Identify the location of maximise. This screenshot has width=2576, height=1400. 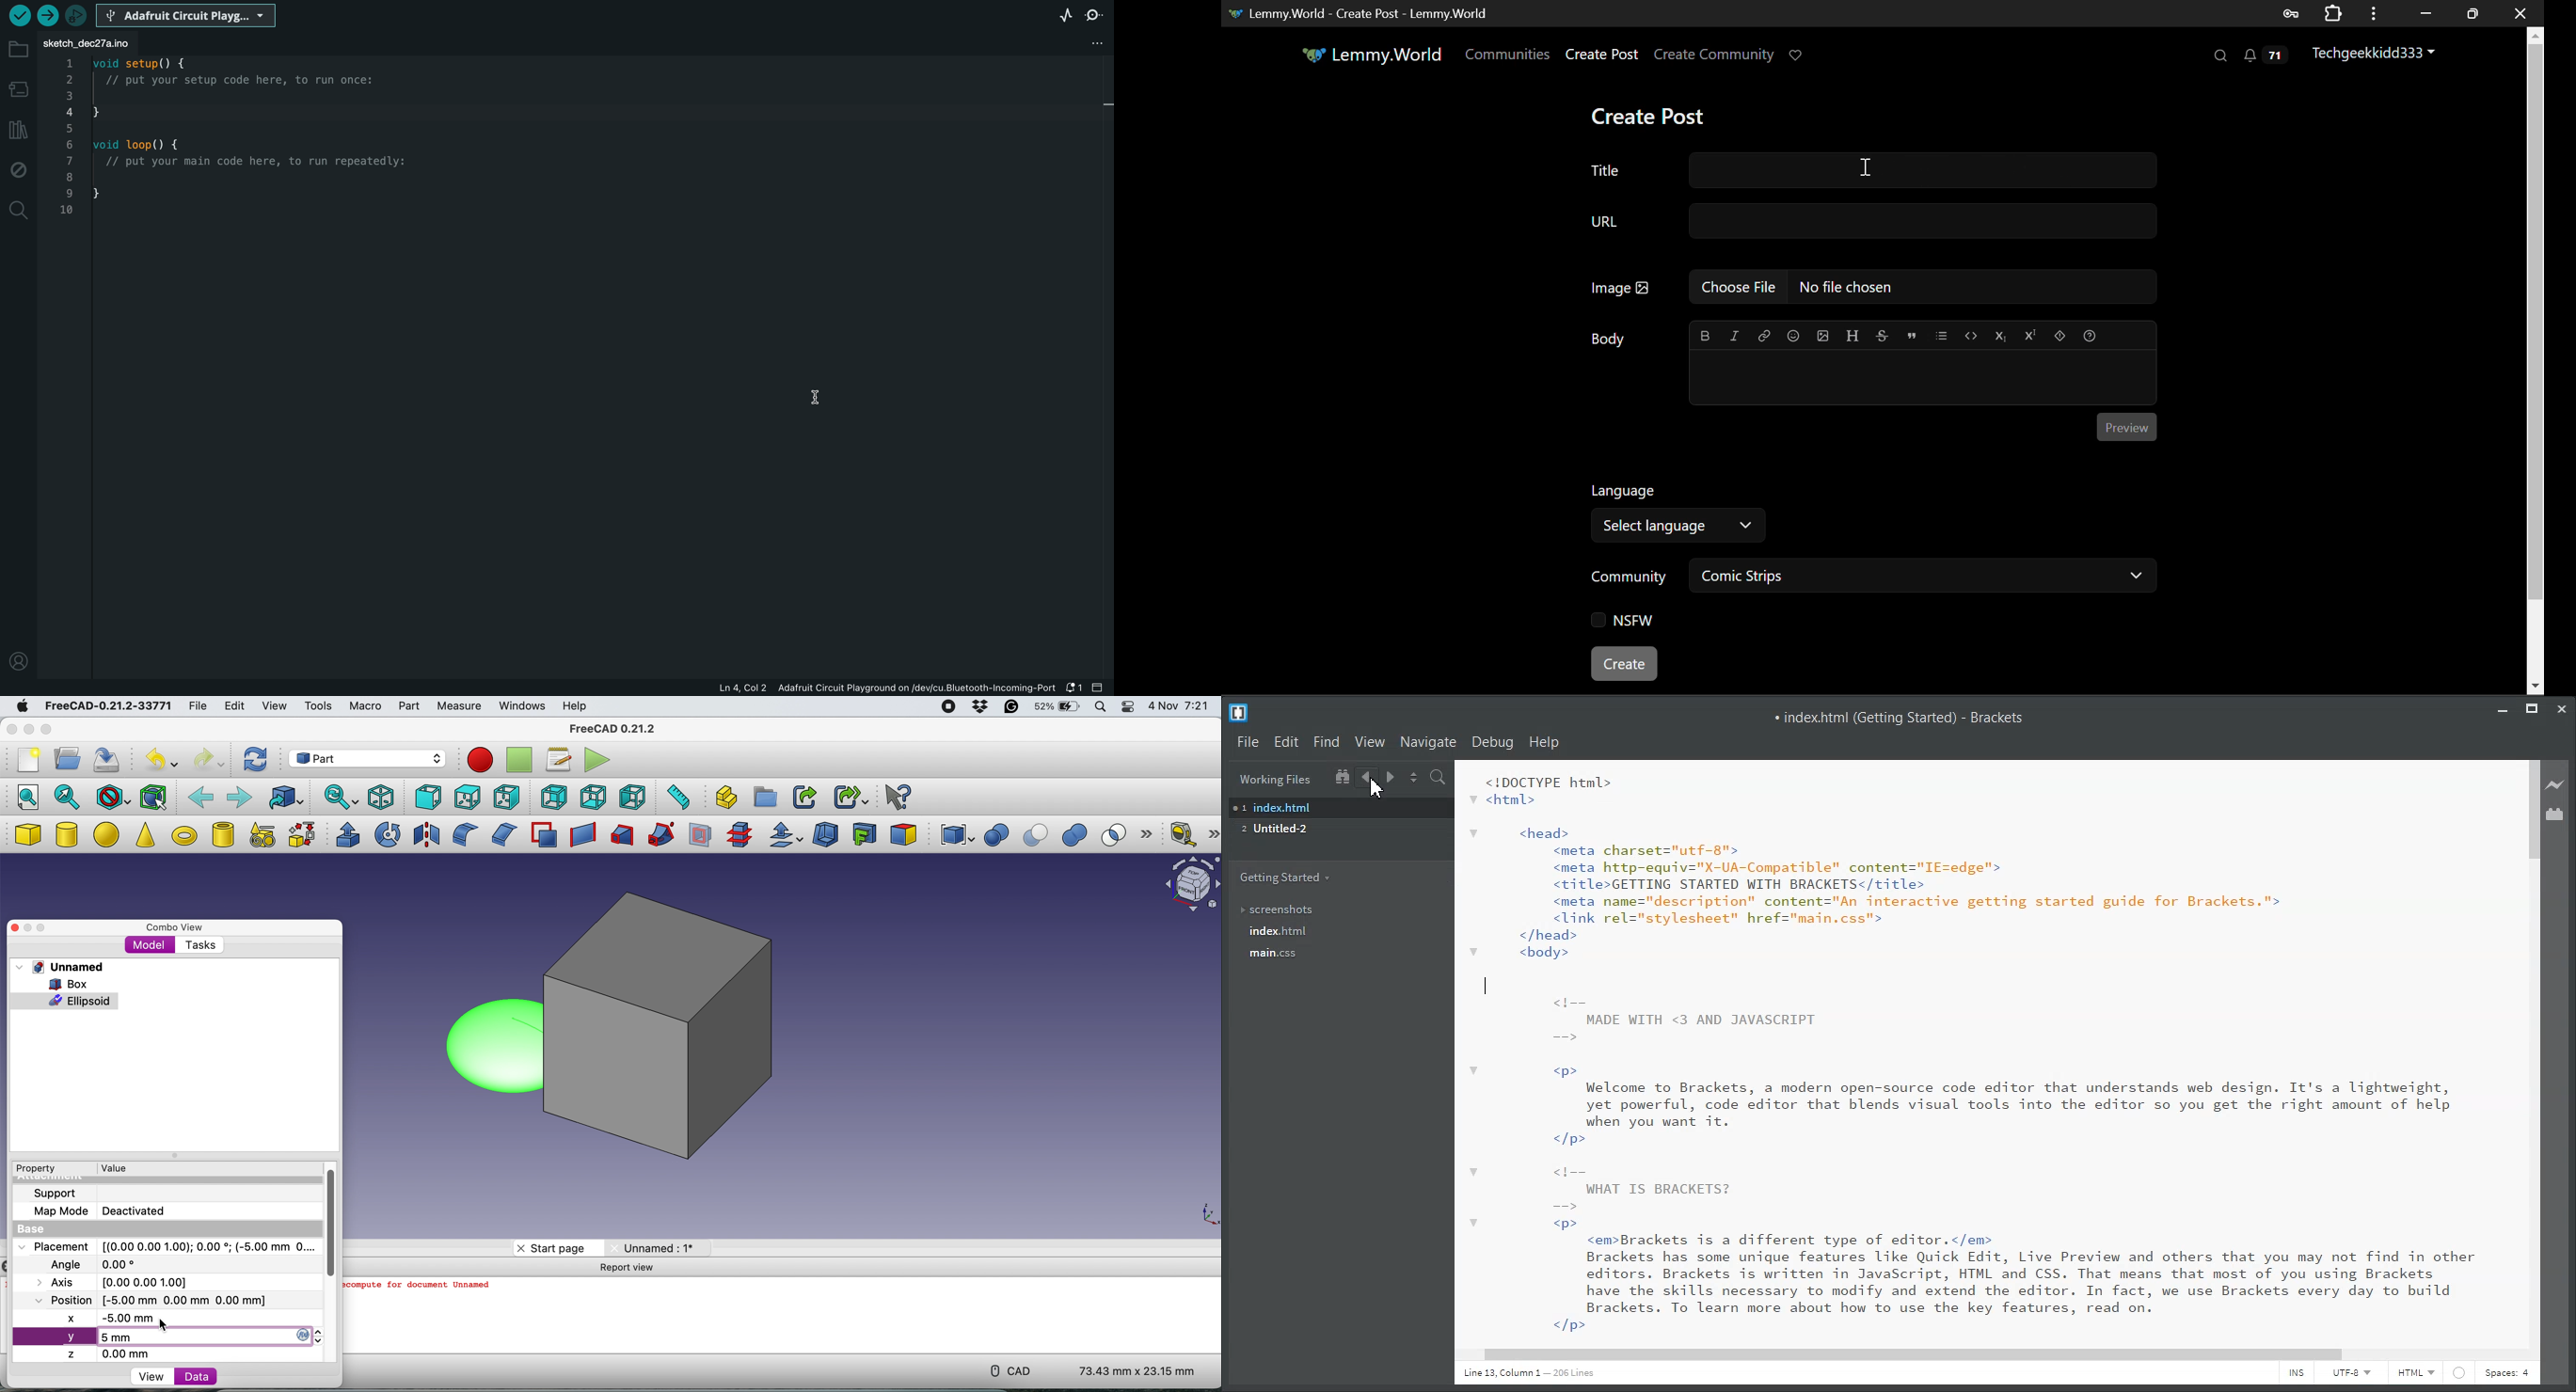
(47, 730).